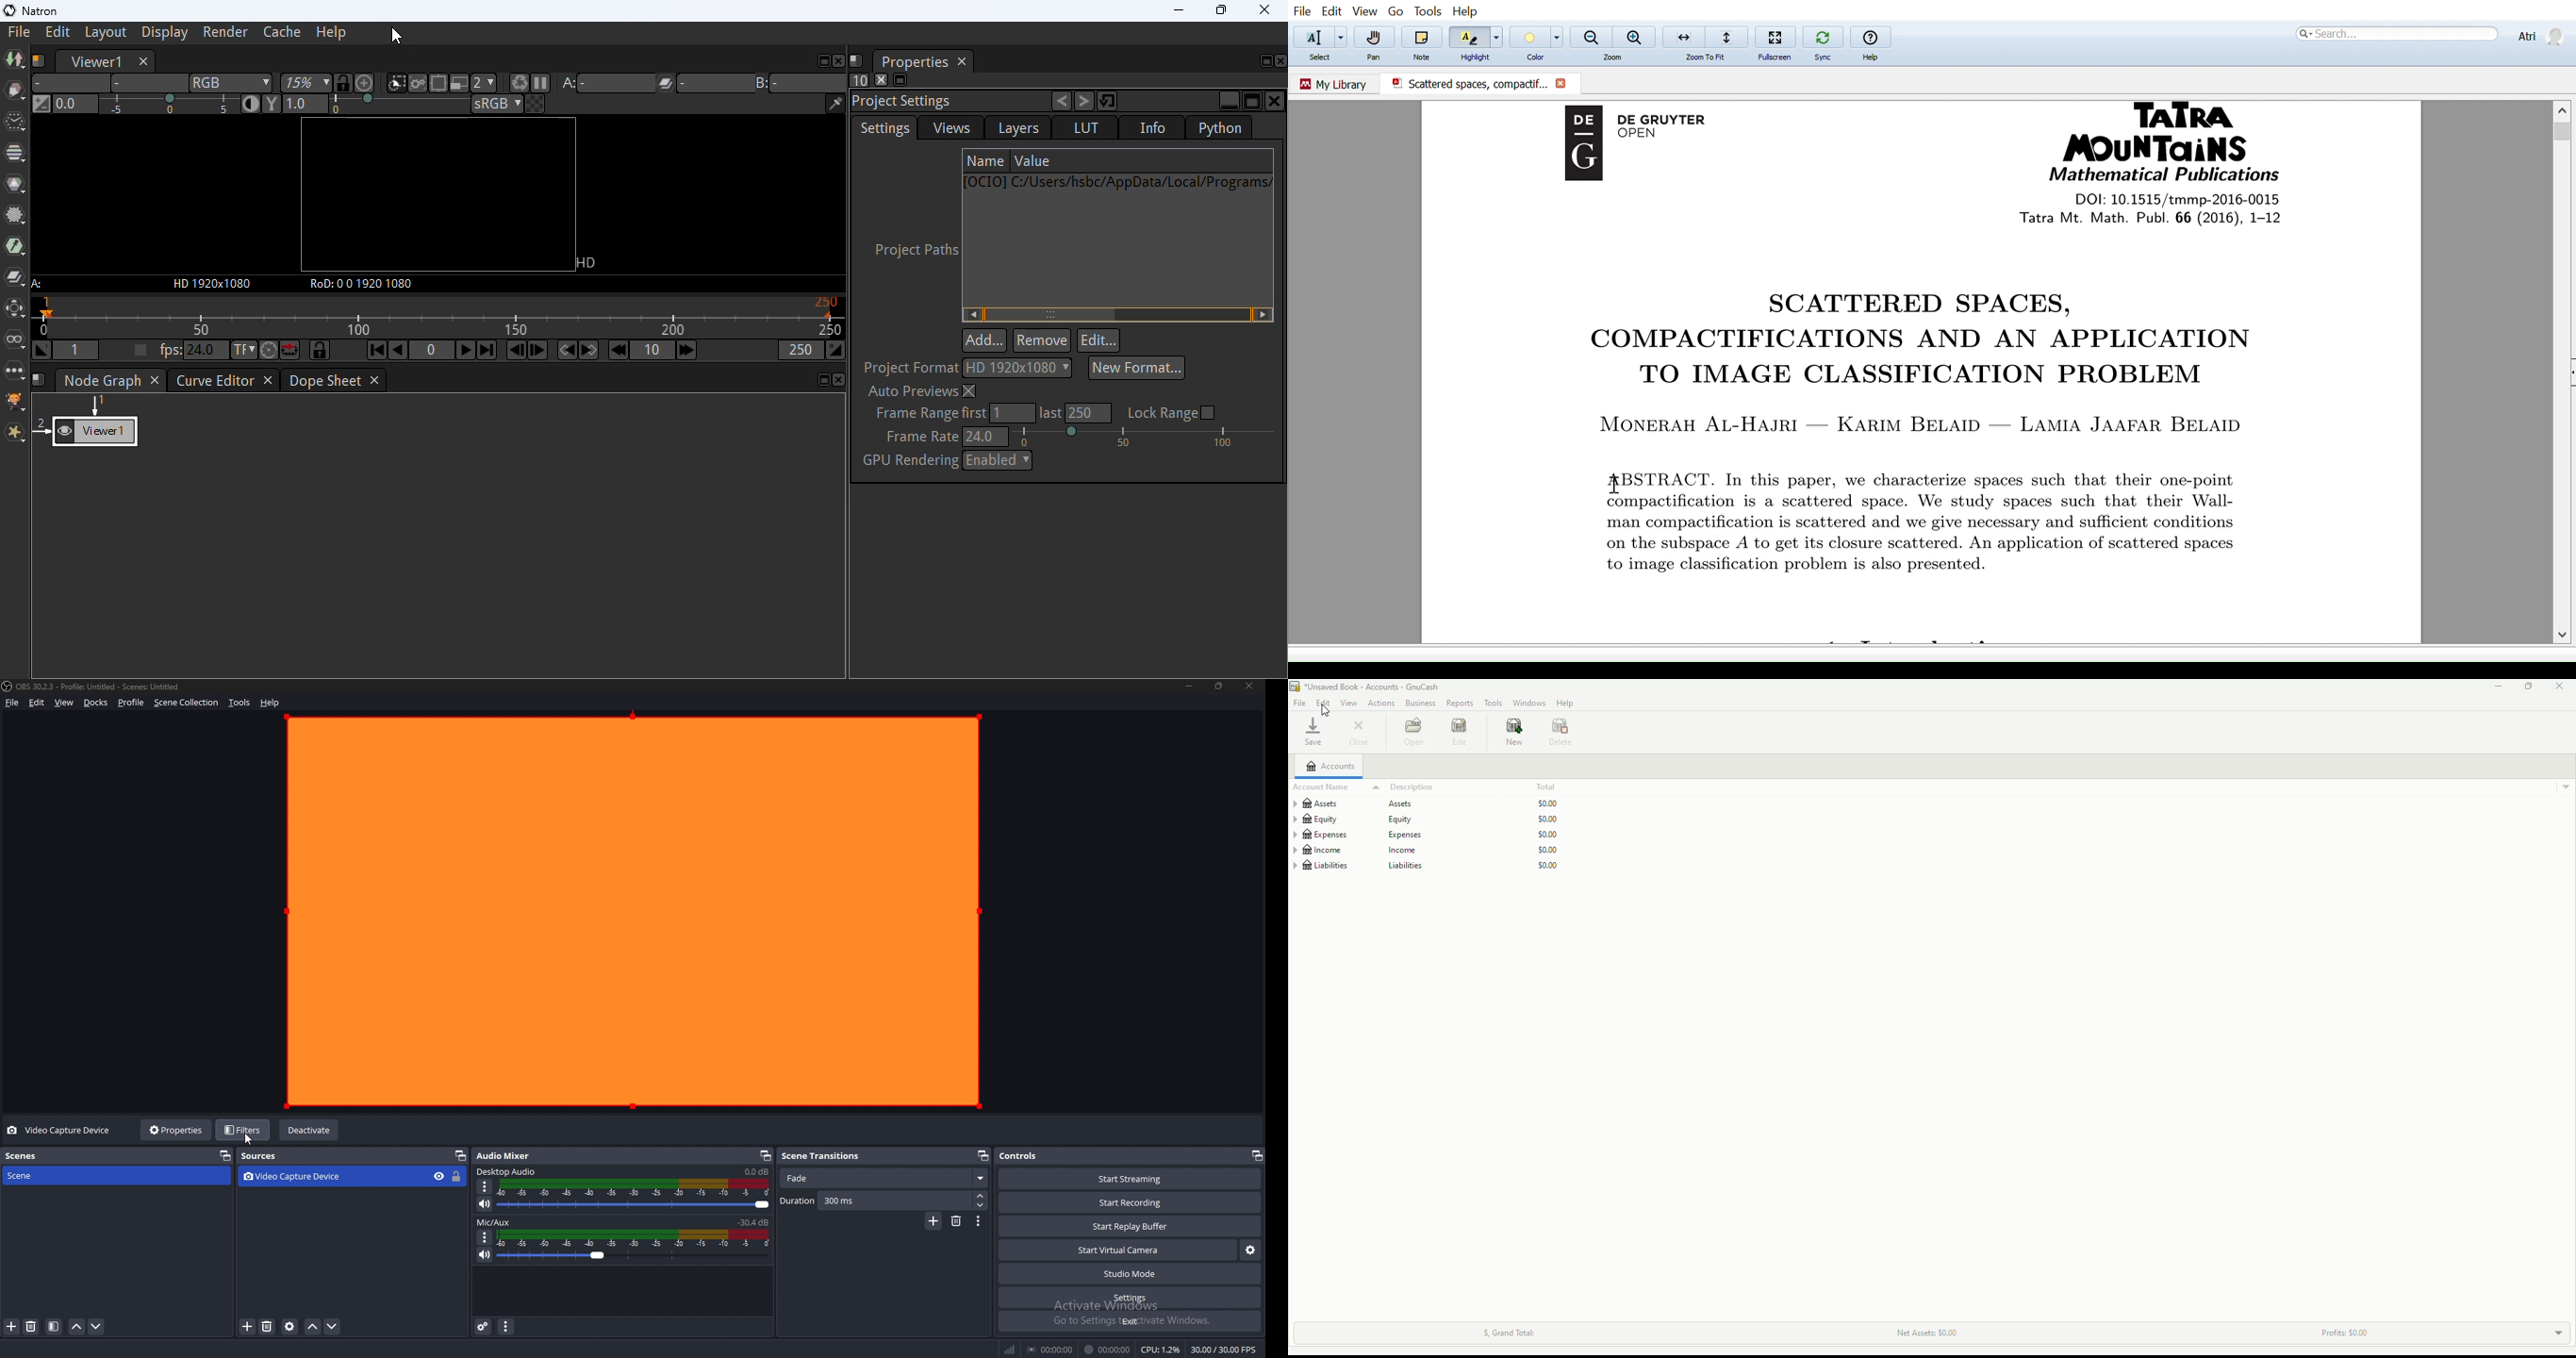 The height and width of the screenshot is (1372, 2576). Describe the element at coordinates (1493, 702) in the screenshot. I see `Tools` at that location.